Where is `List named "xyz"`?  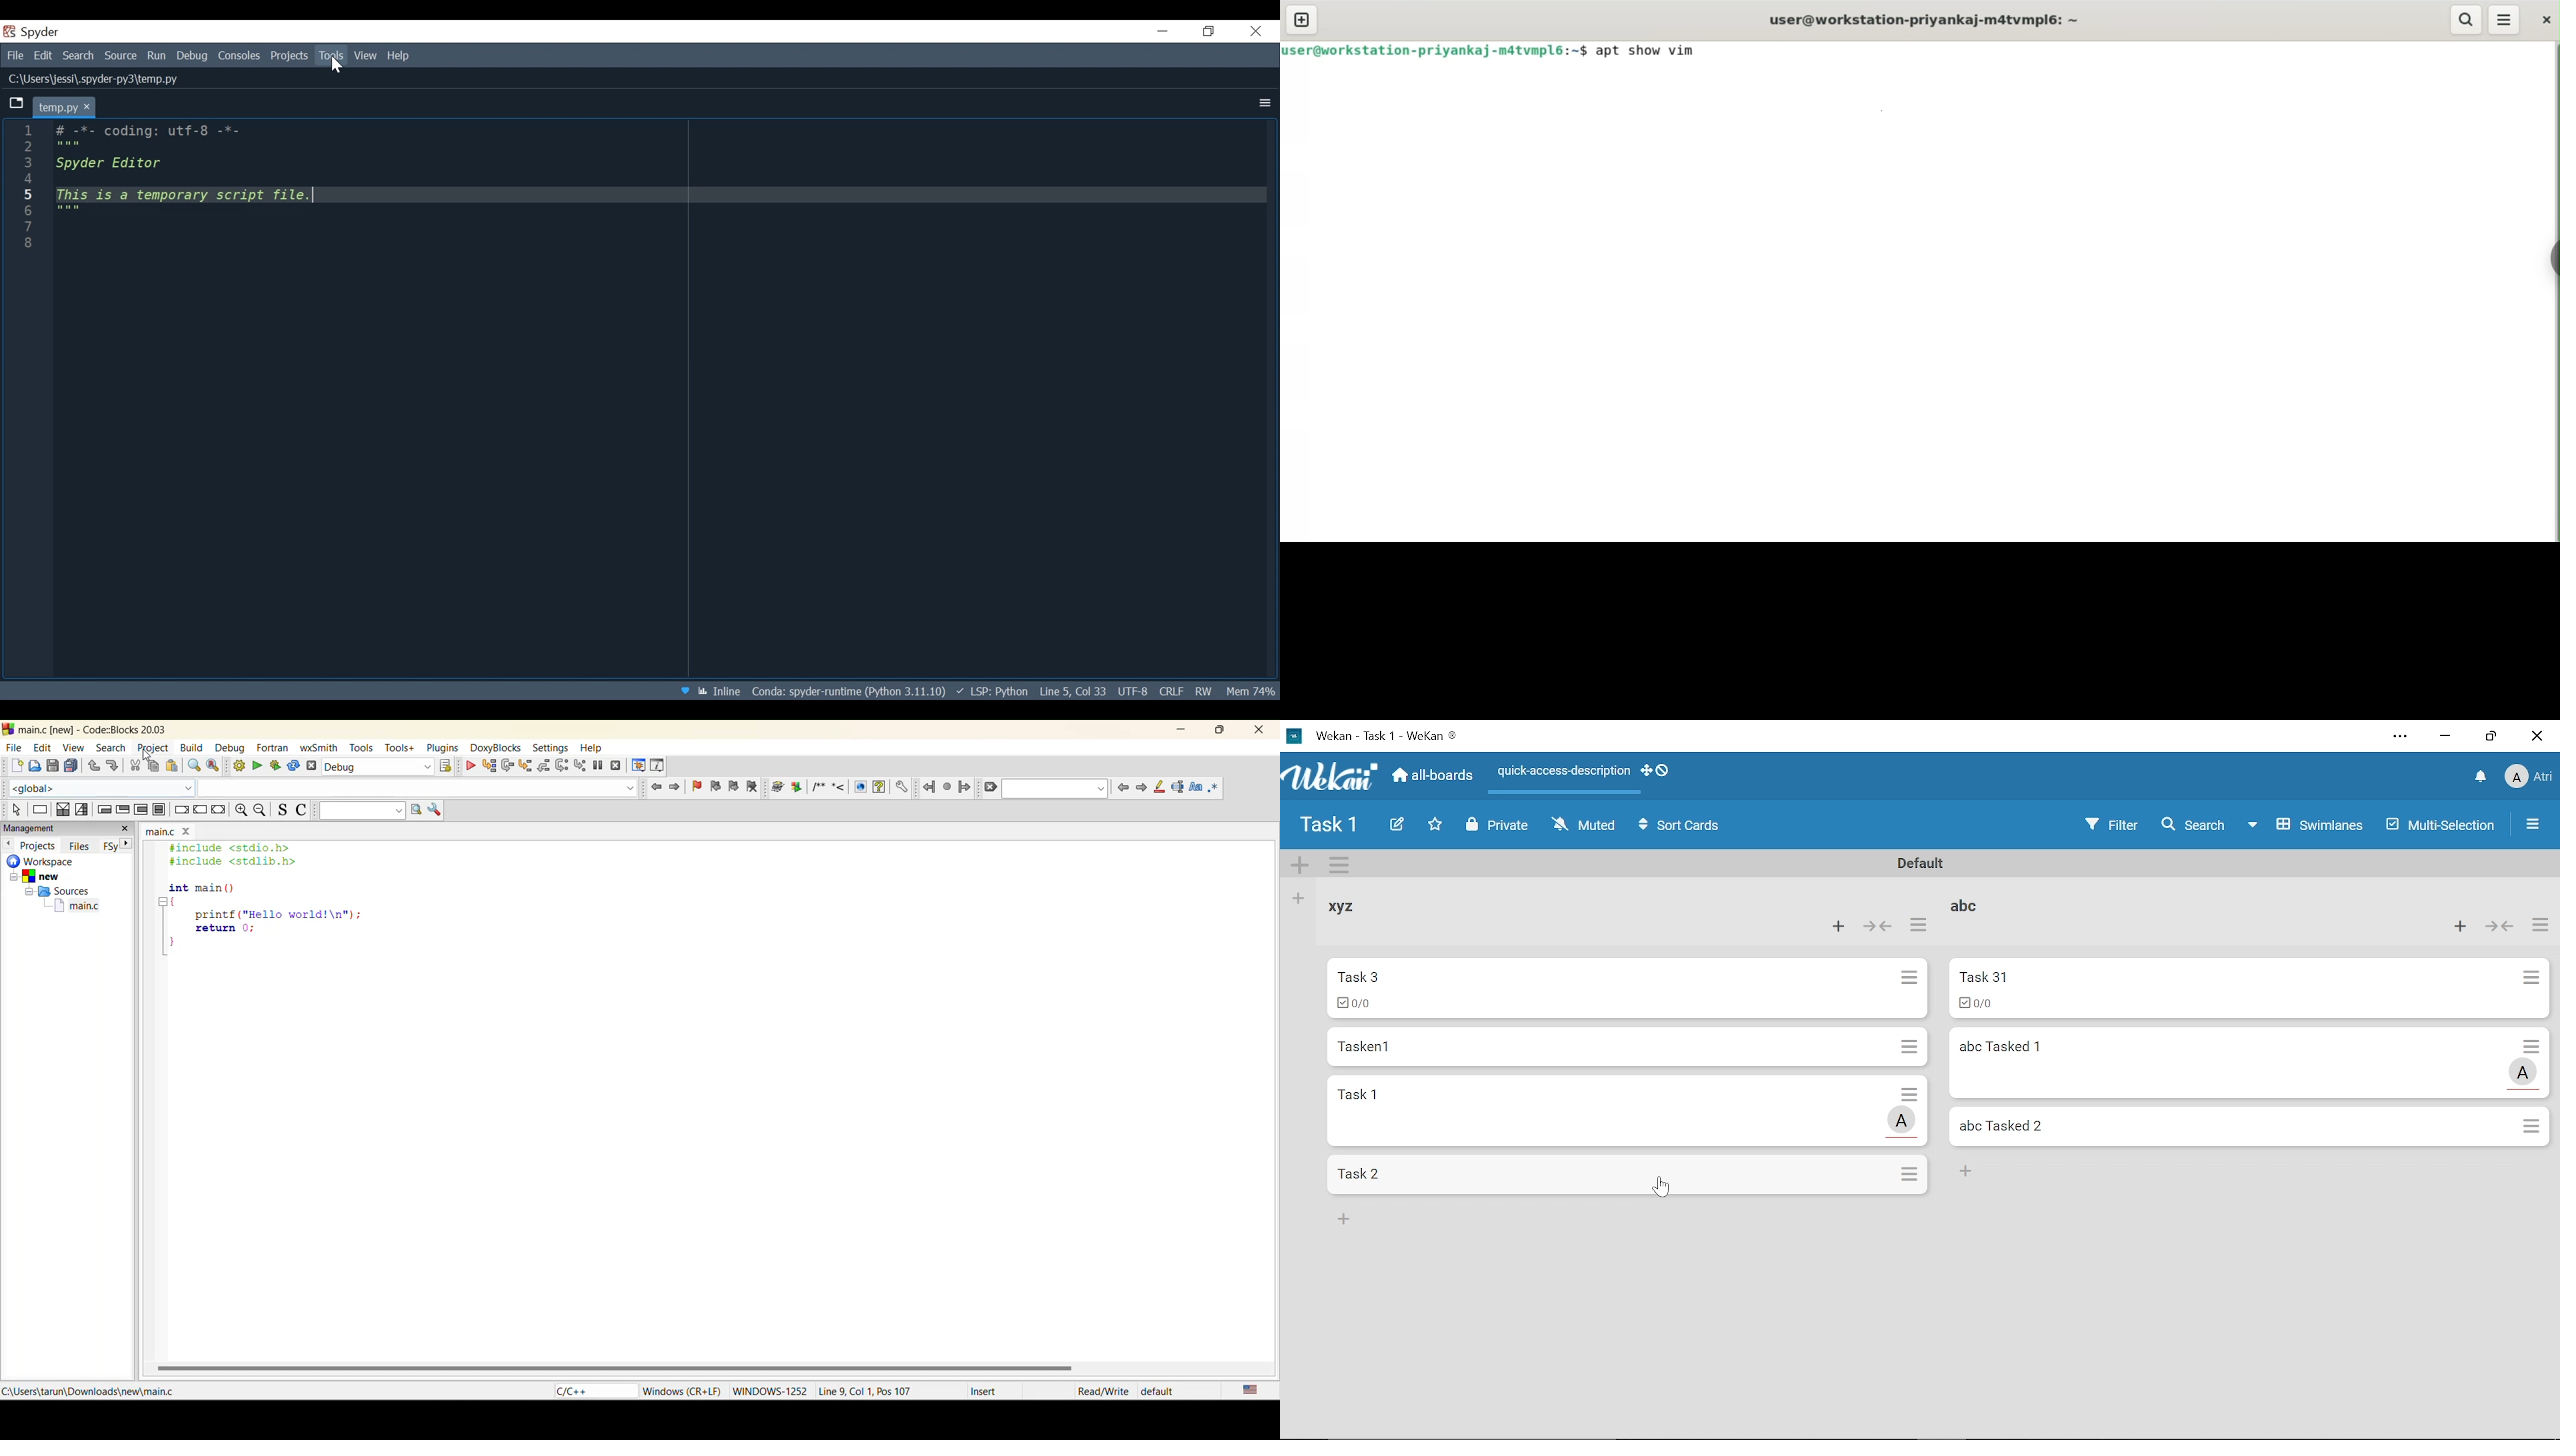
List named "xyz" is located at coordinates (1355, 914).